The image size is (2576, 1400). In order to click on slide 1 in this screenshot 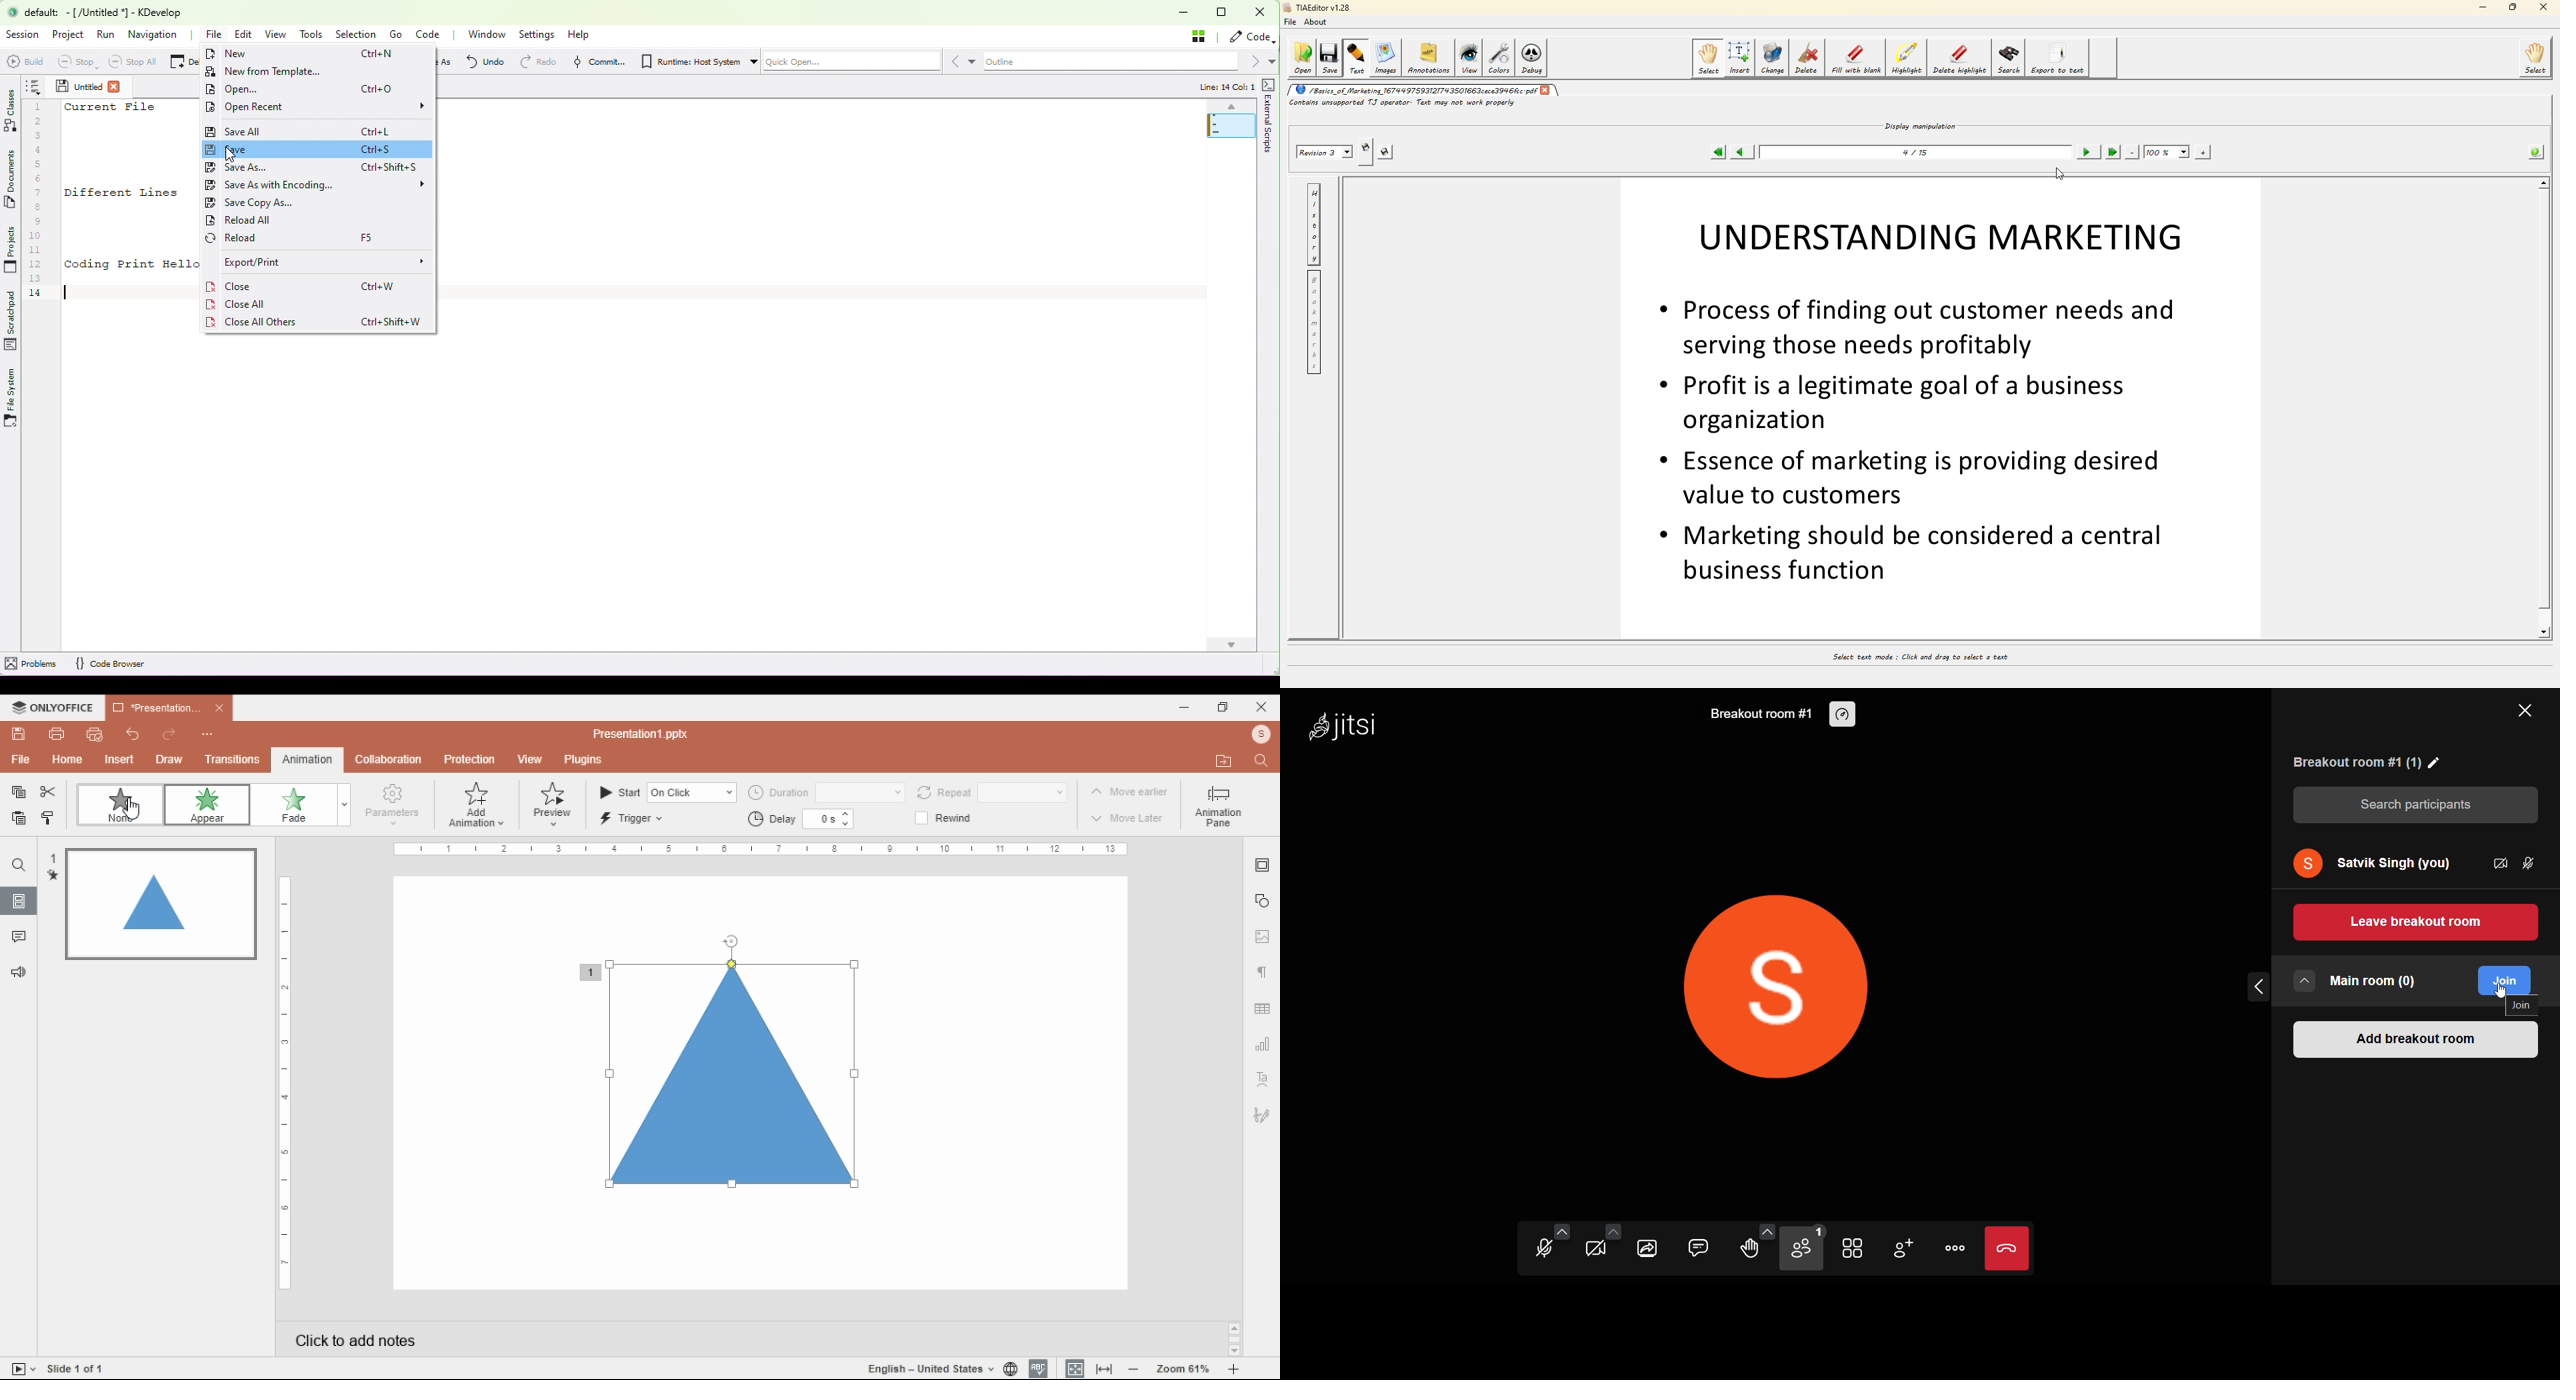, I will do `click(152, 902)`.